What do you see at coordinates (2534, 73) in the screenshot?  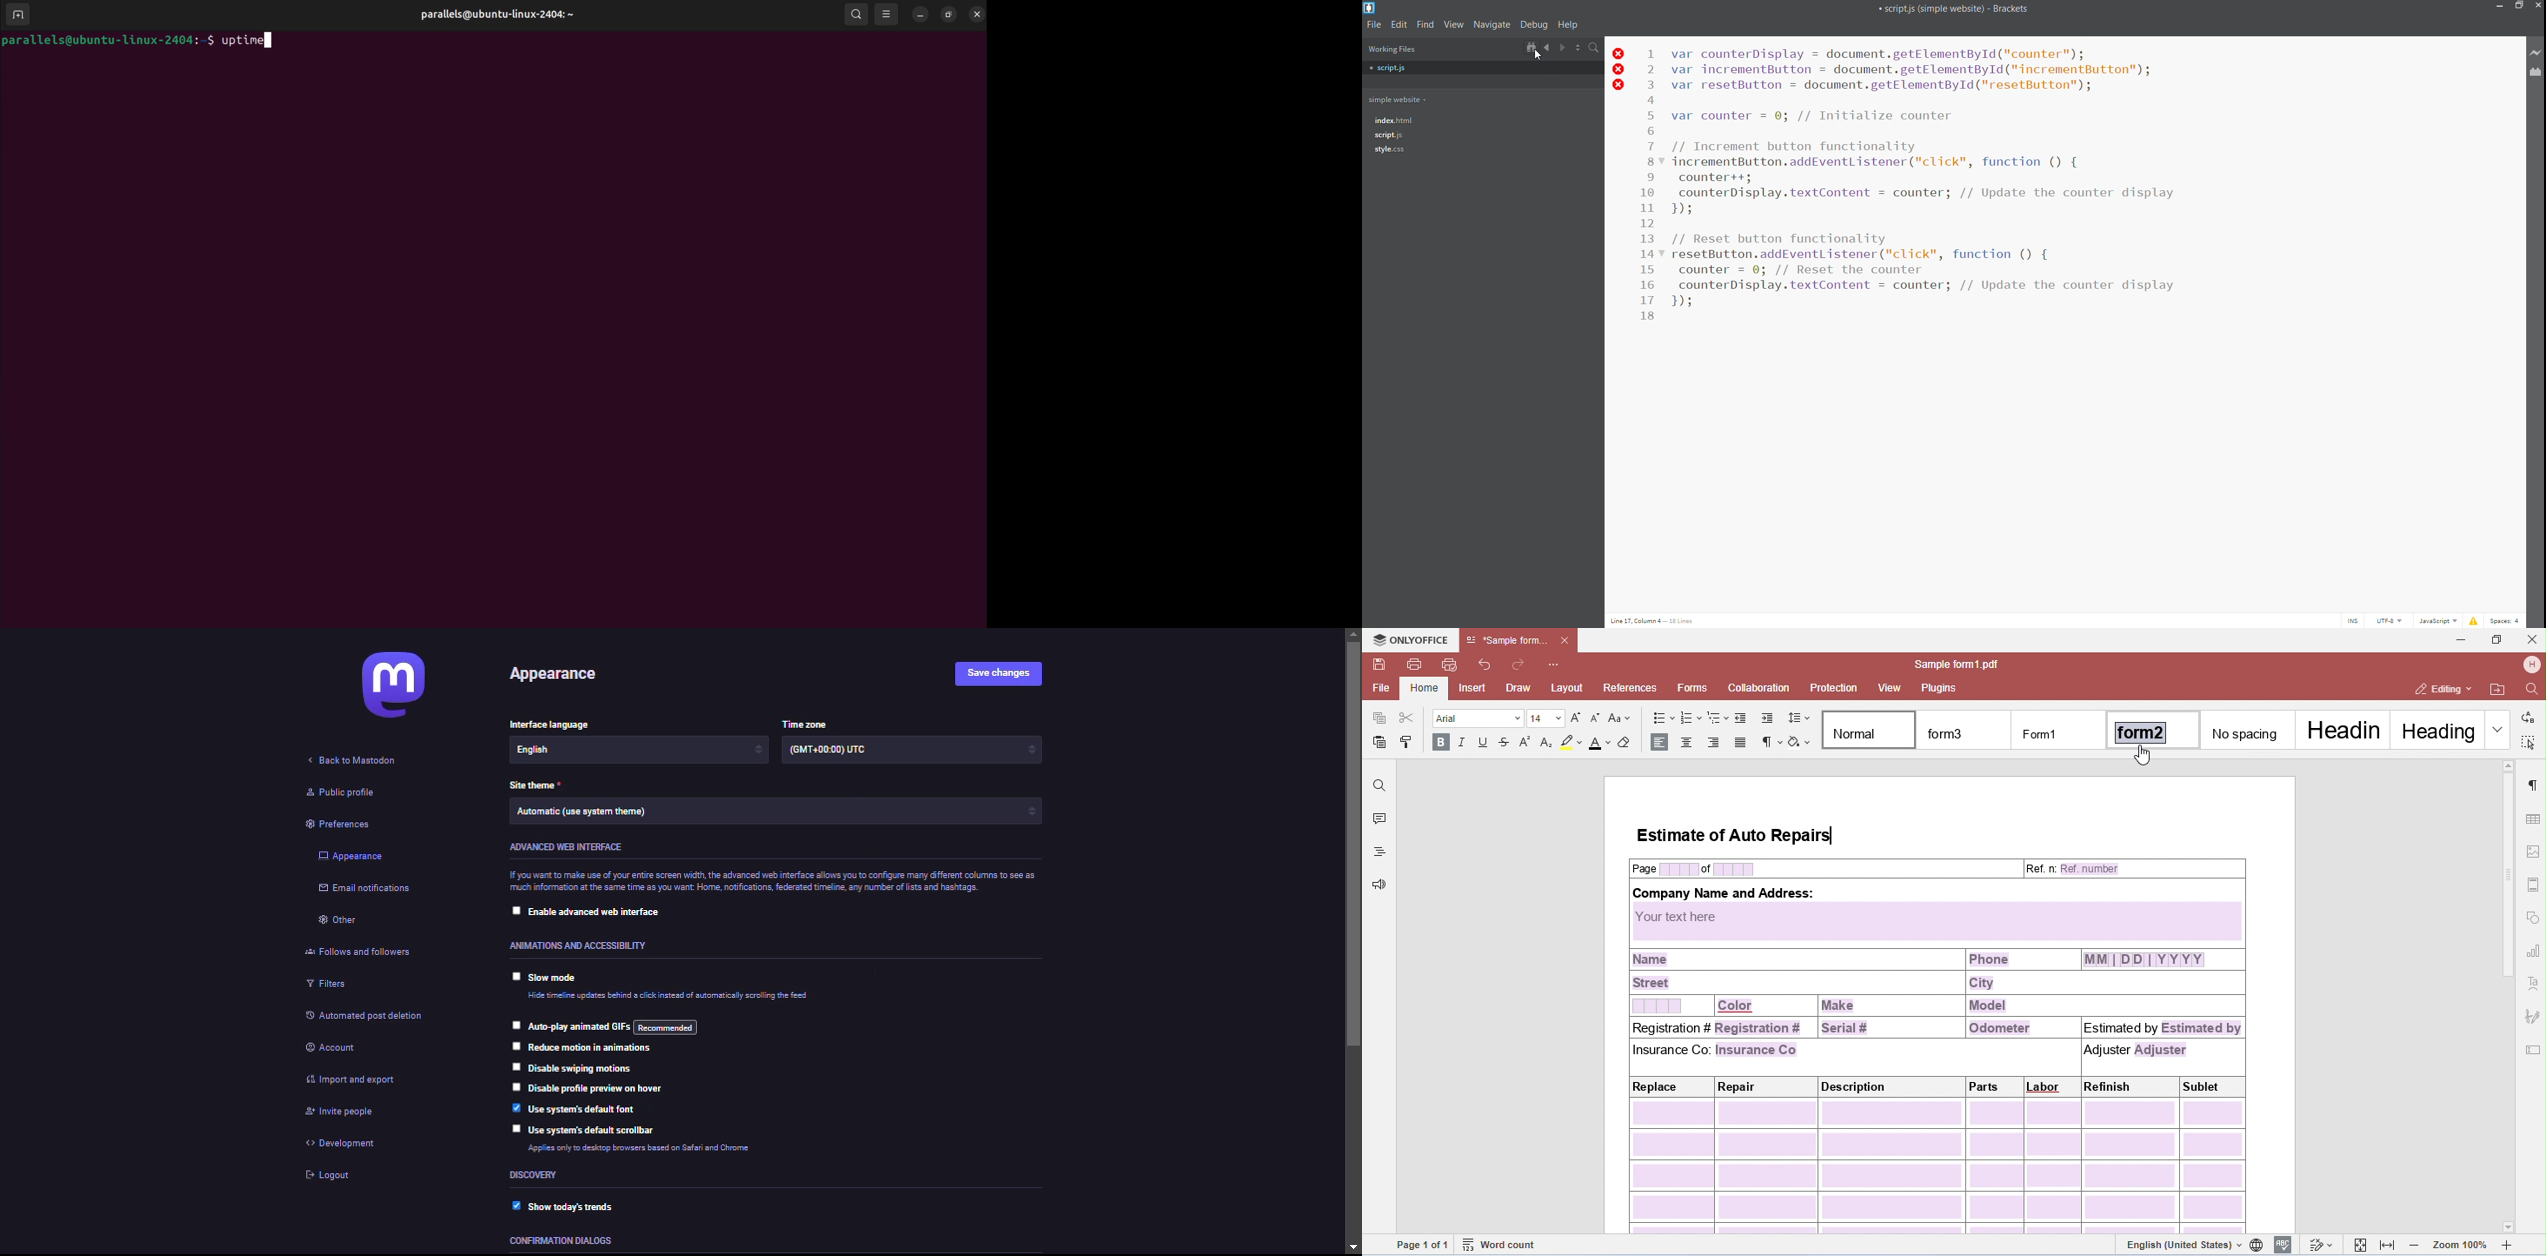 I see `extension manager` at bounding box center [2534, 73].